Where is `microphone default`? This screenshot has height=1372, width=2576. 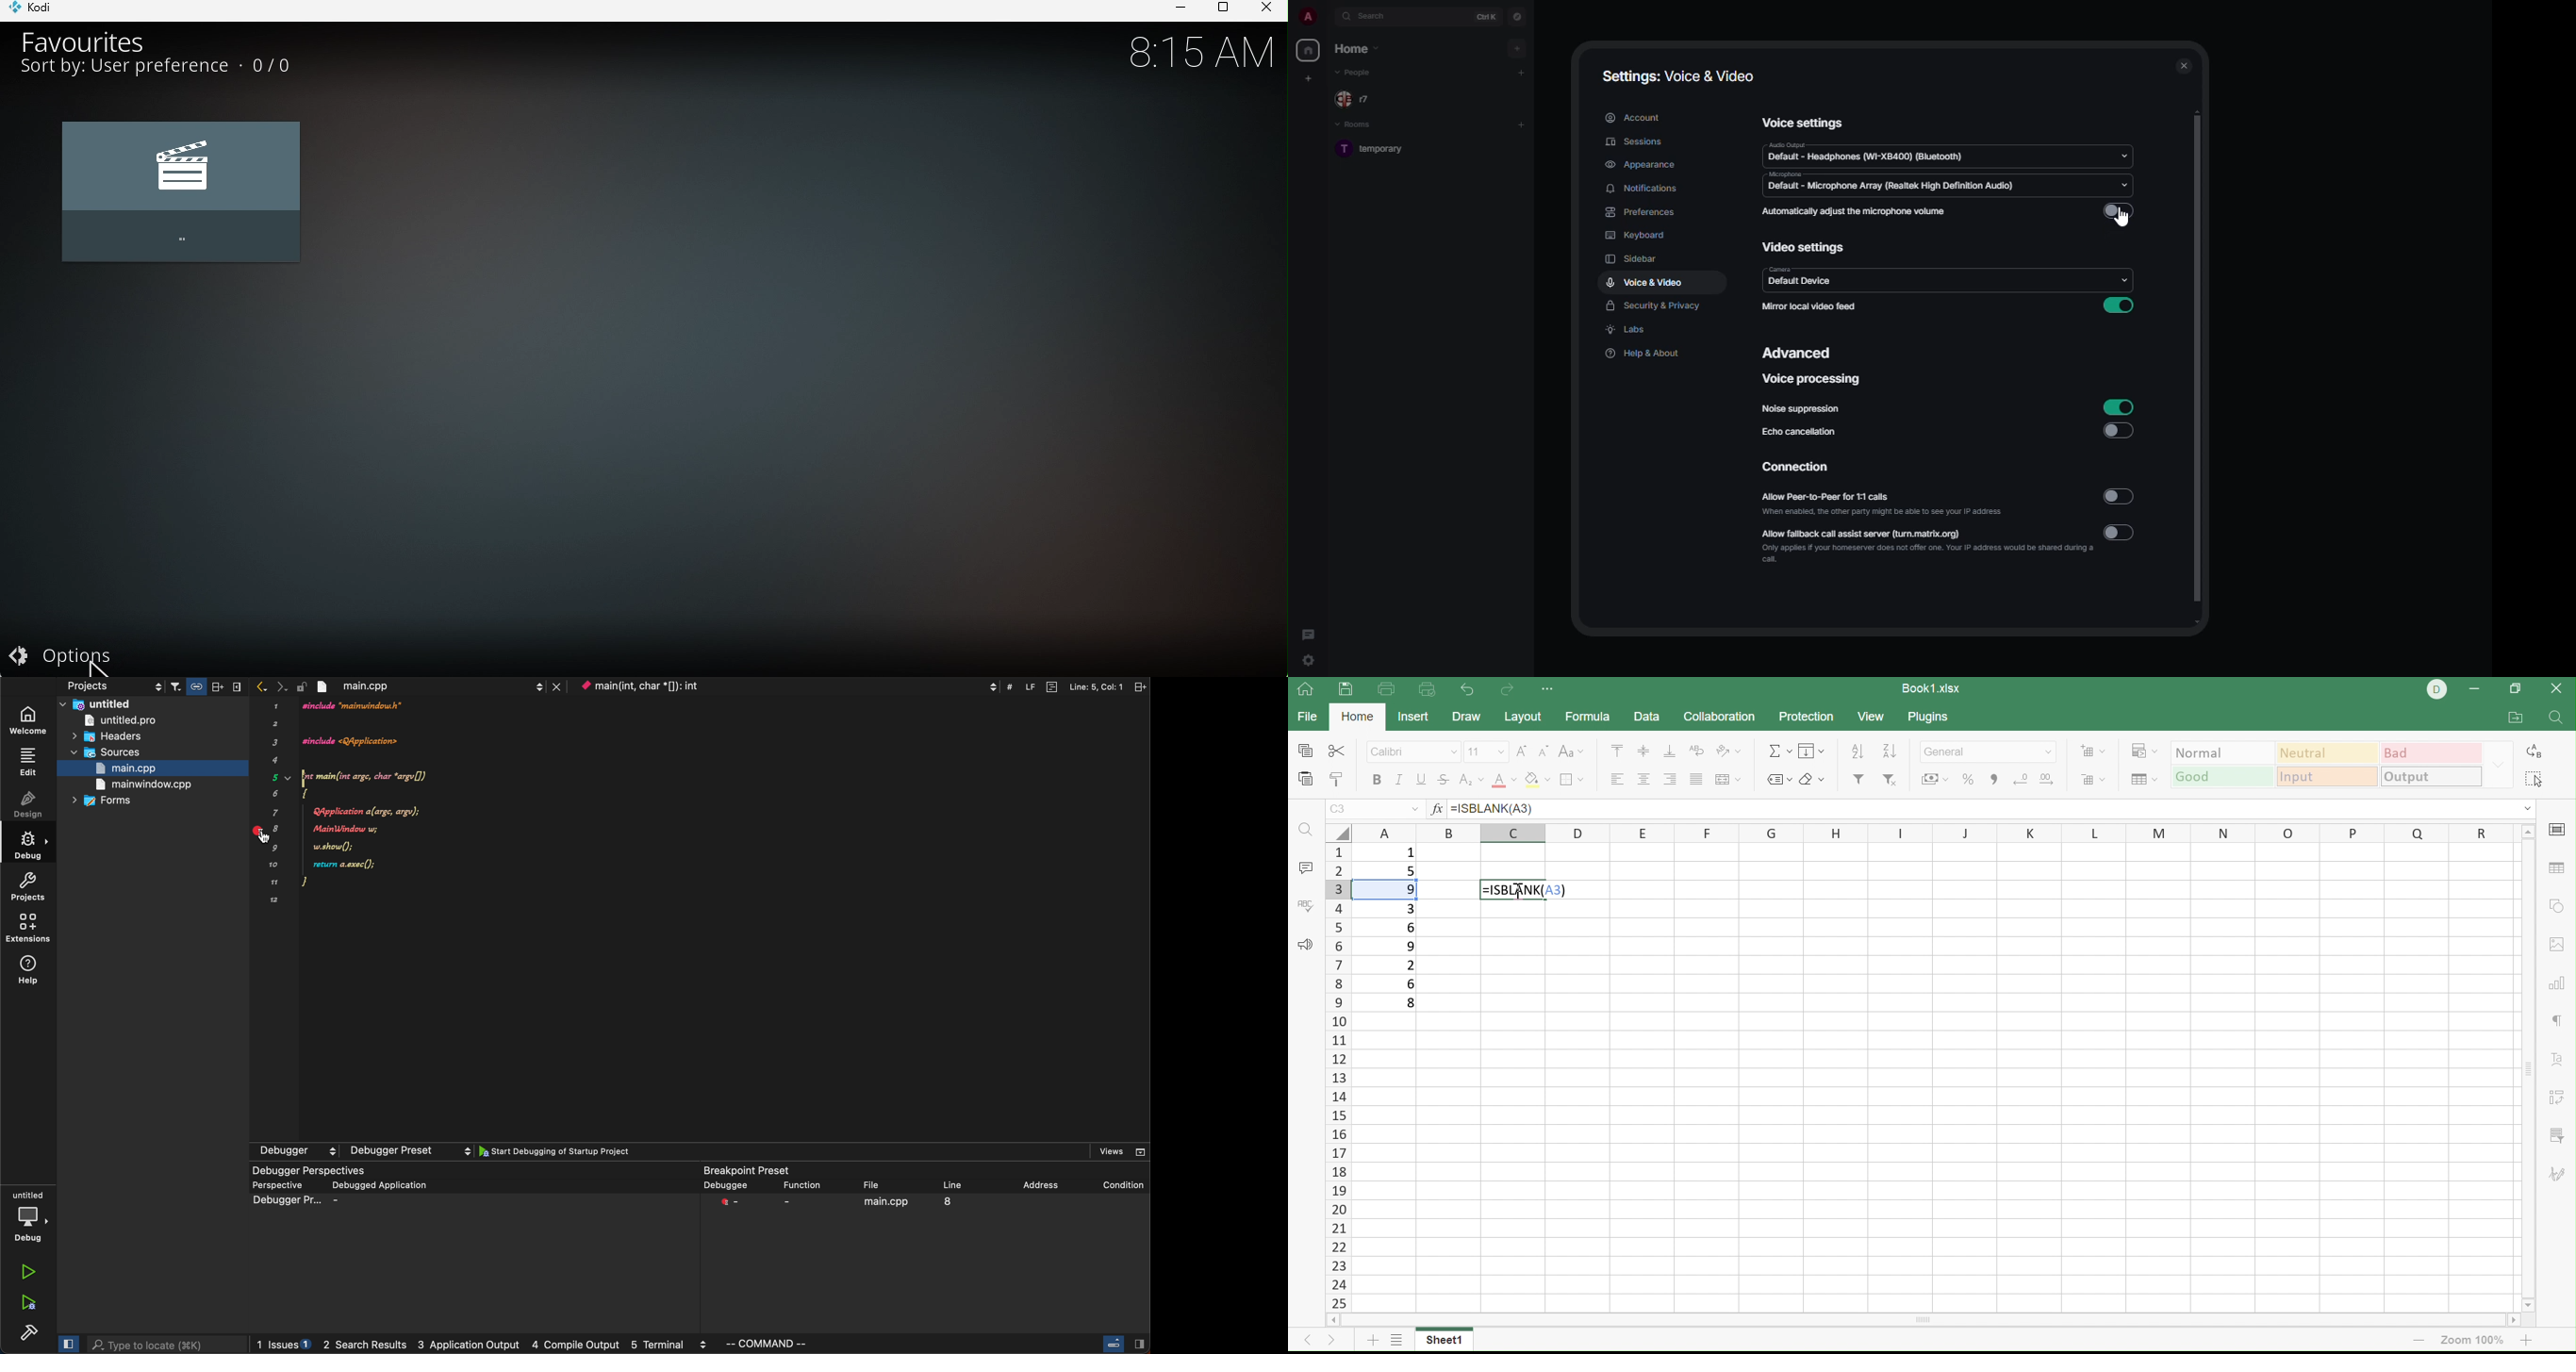
microphone default is located at coordinates (1895, 185).